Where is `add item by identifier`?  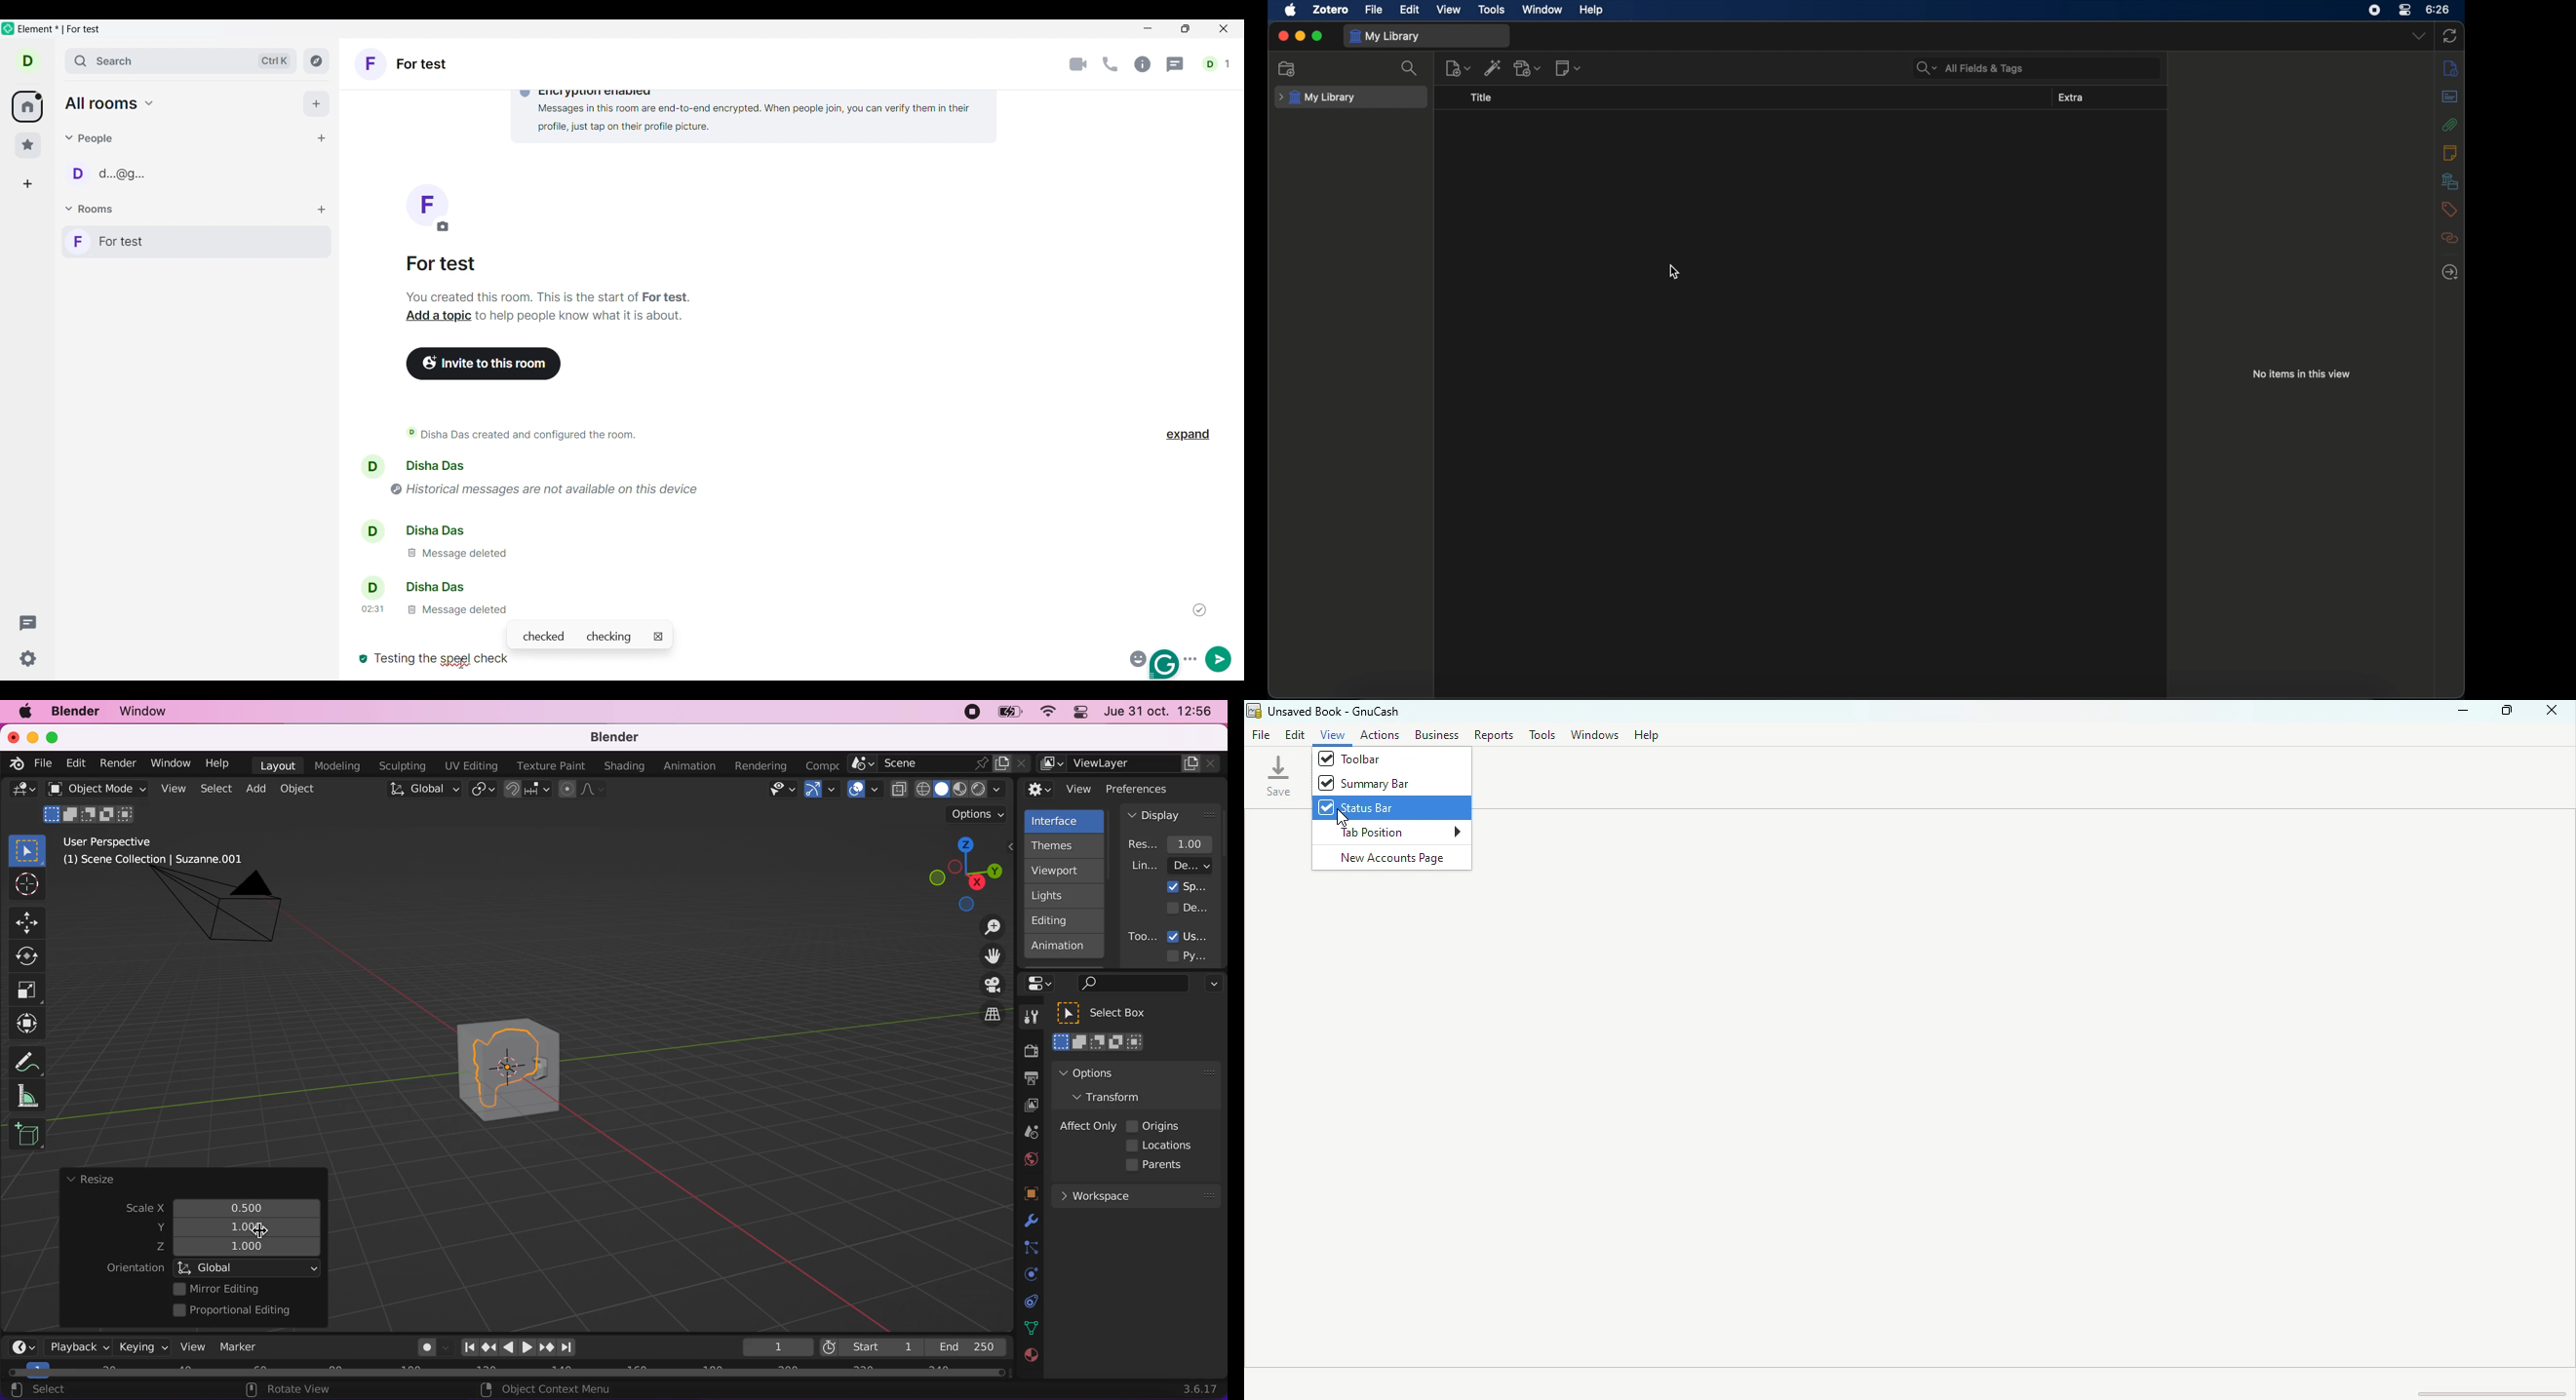 add item by identifier is located at coordinates (1493, 67).